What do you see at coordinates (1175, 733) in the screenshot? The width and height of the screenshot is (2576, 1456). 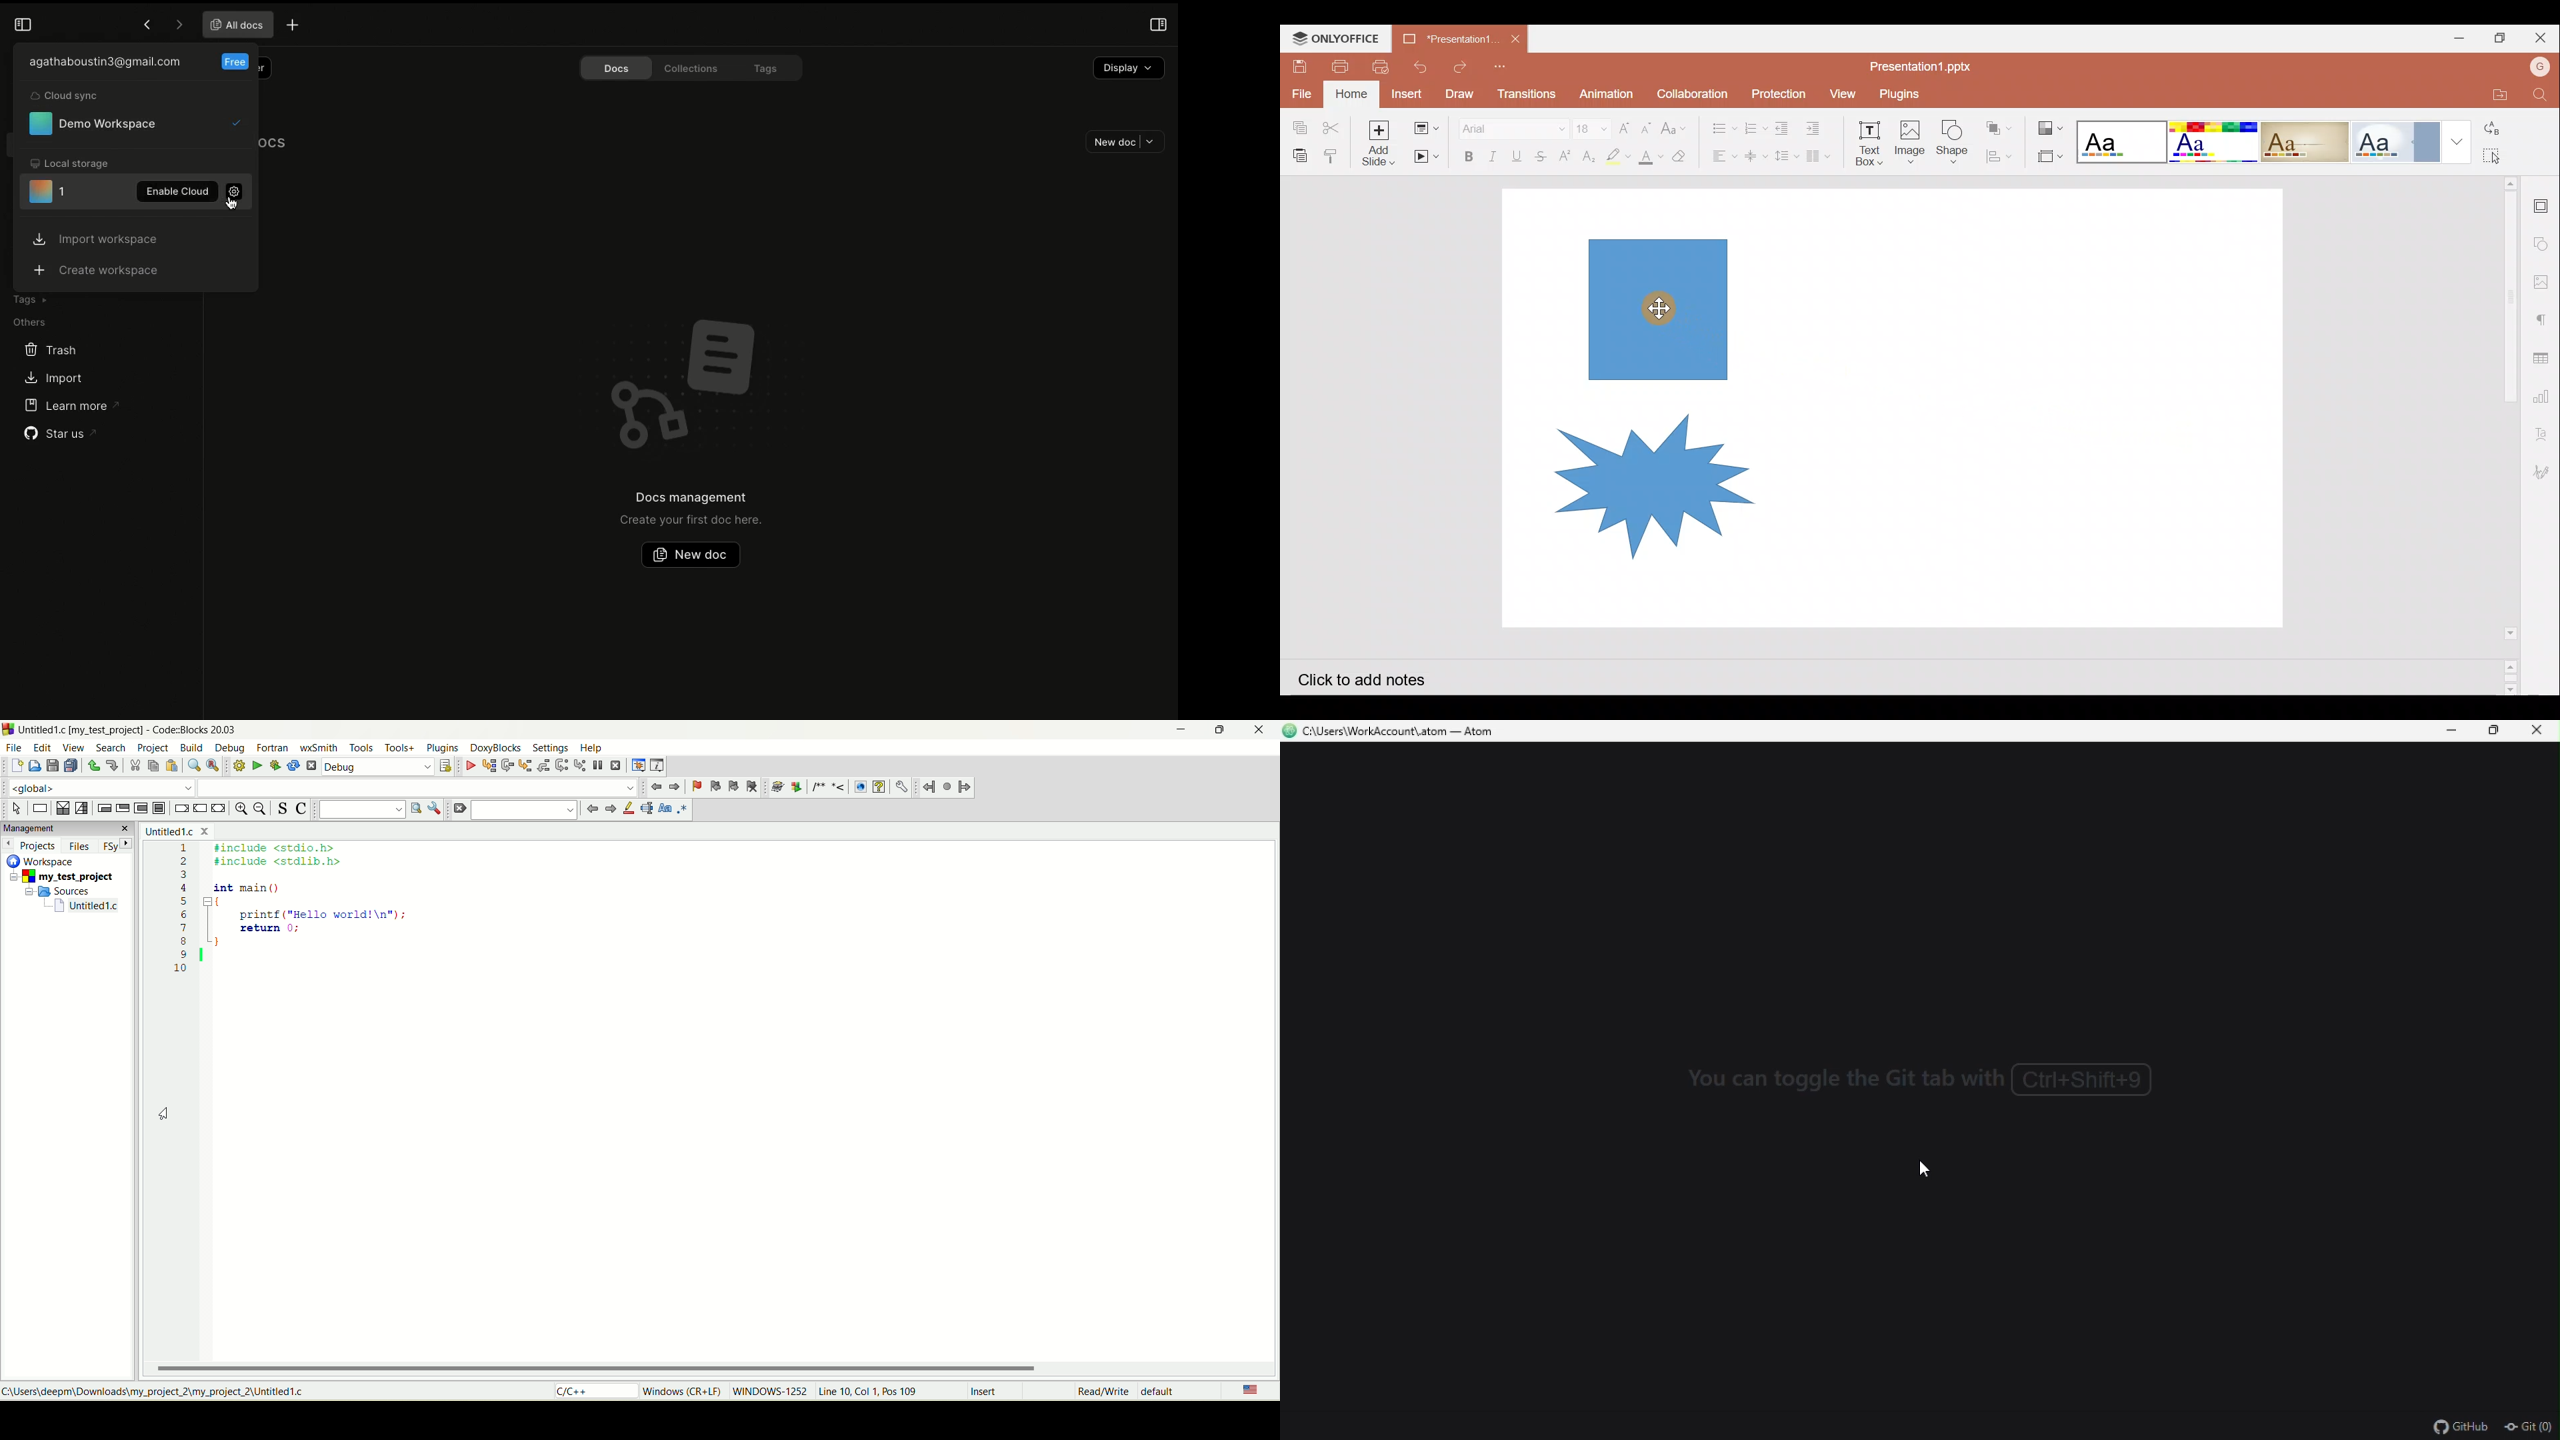 I see `minimize` at bounding box center [1175, 733].